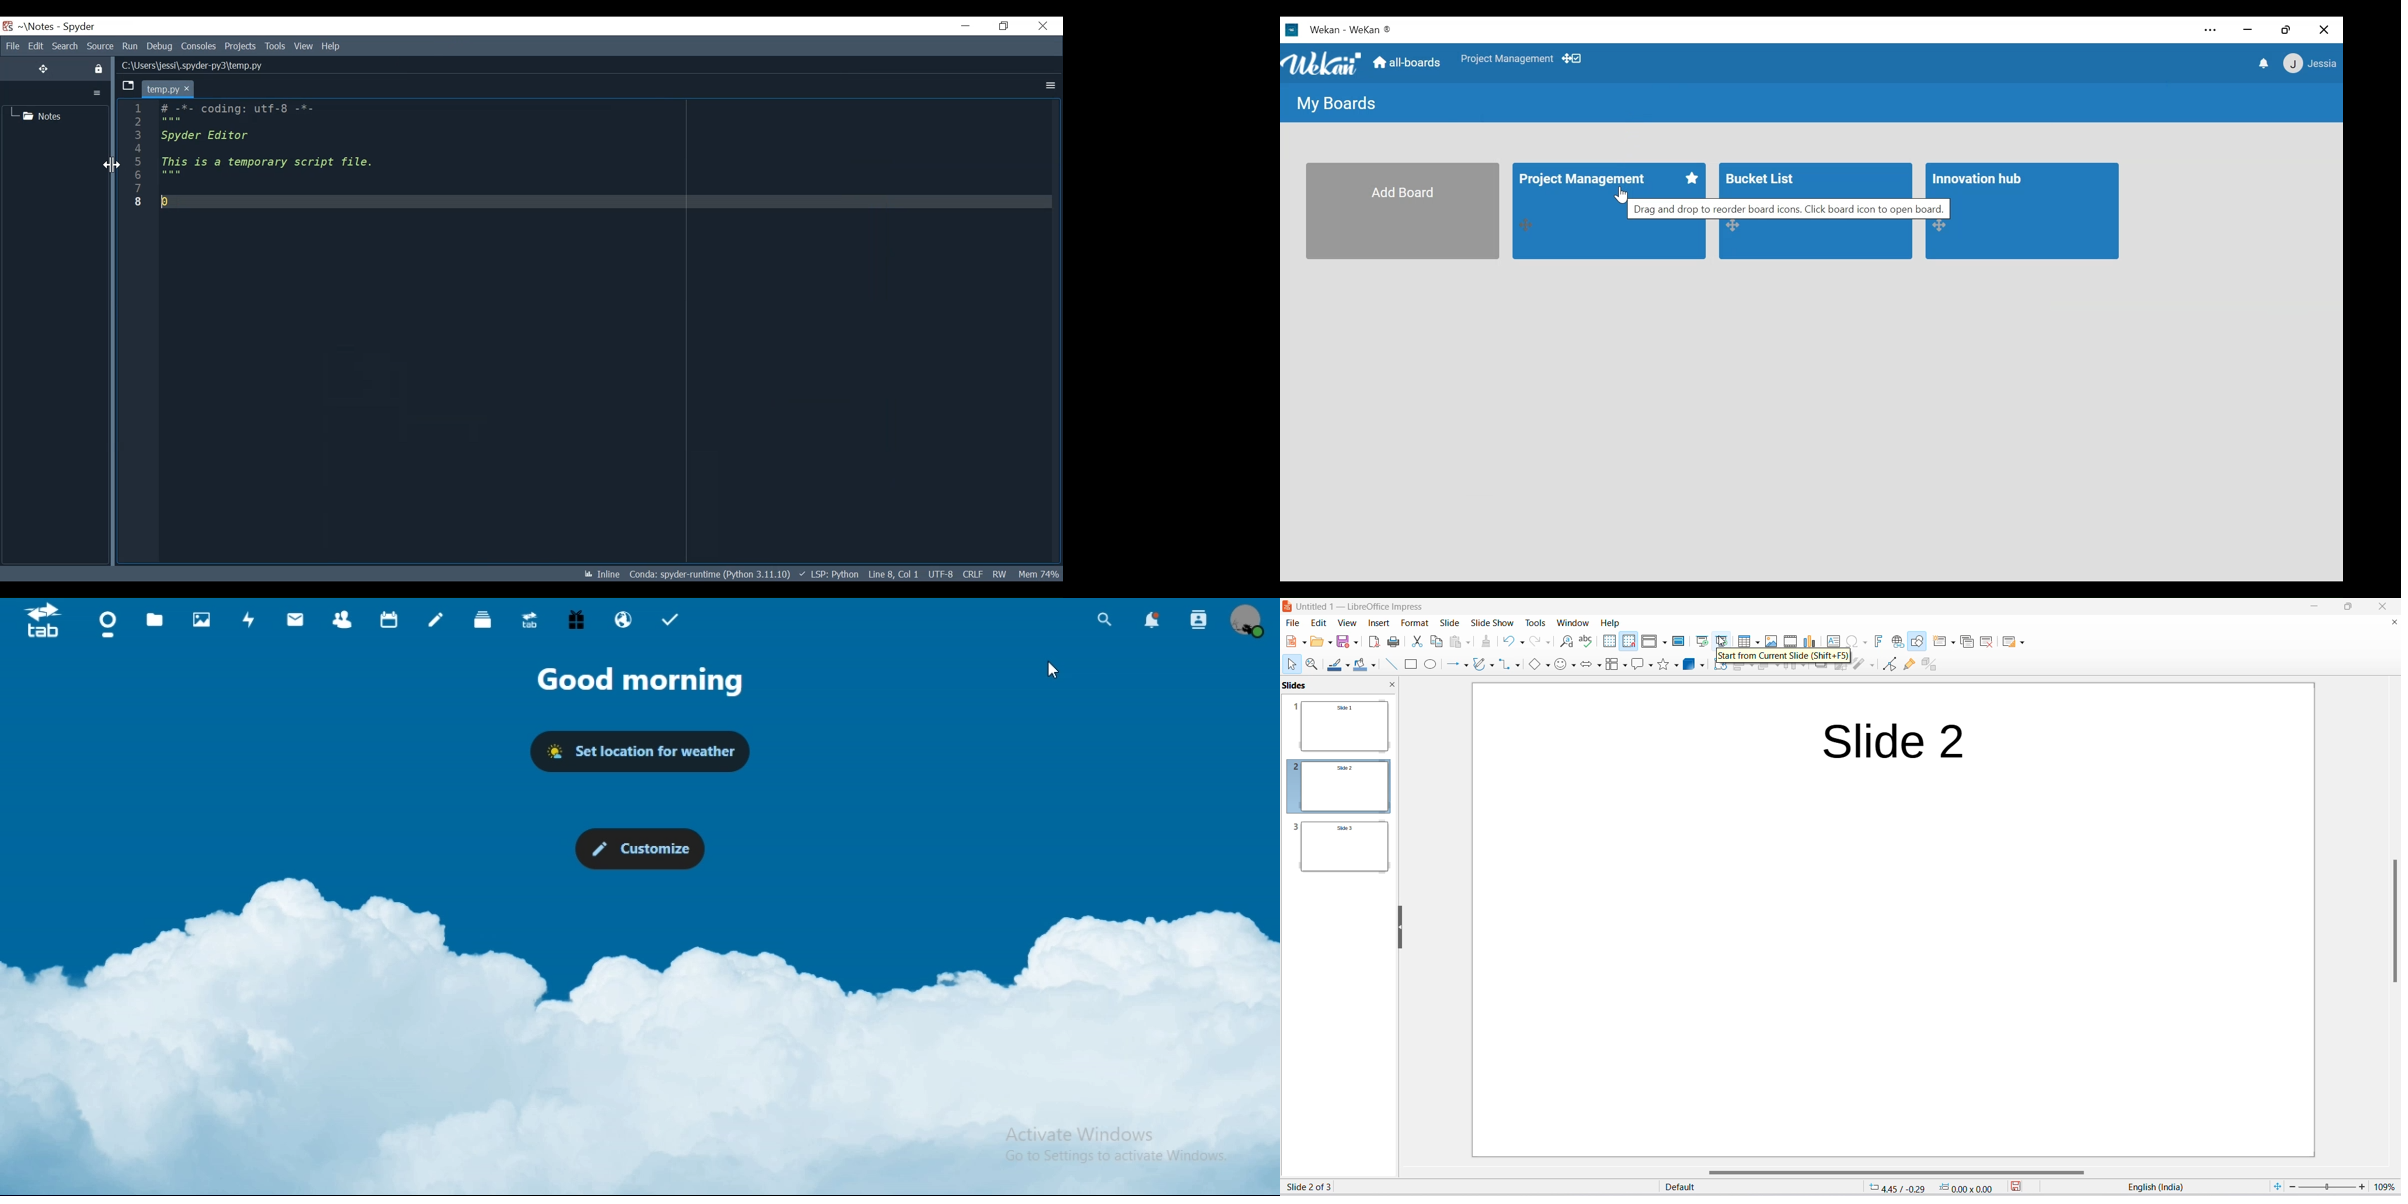 The width and height of the screenshot is (2408, 1204). Describe the element at coordinates (1391, 666) in the screenshot. I see `line ` at that location.